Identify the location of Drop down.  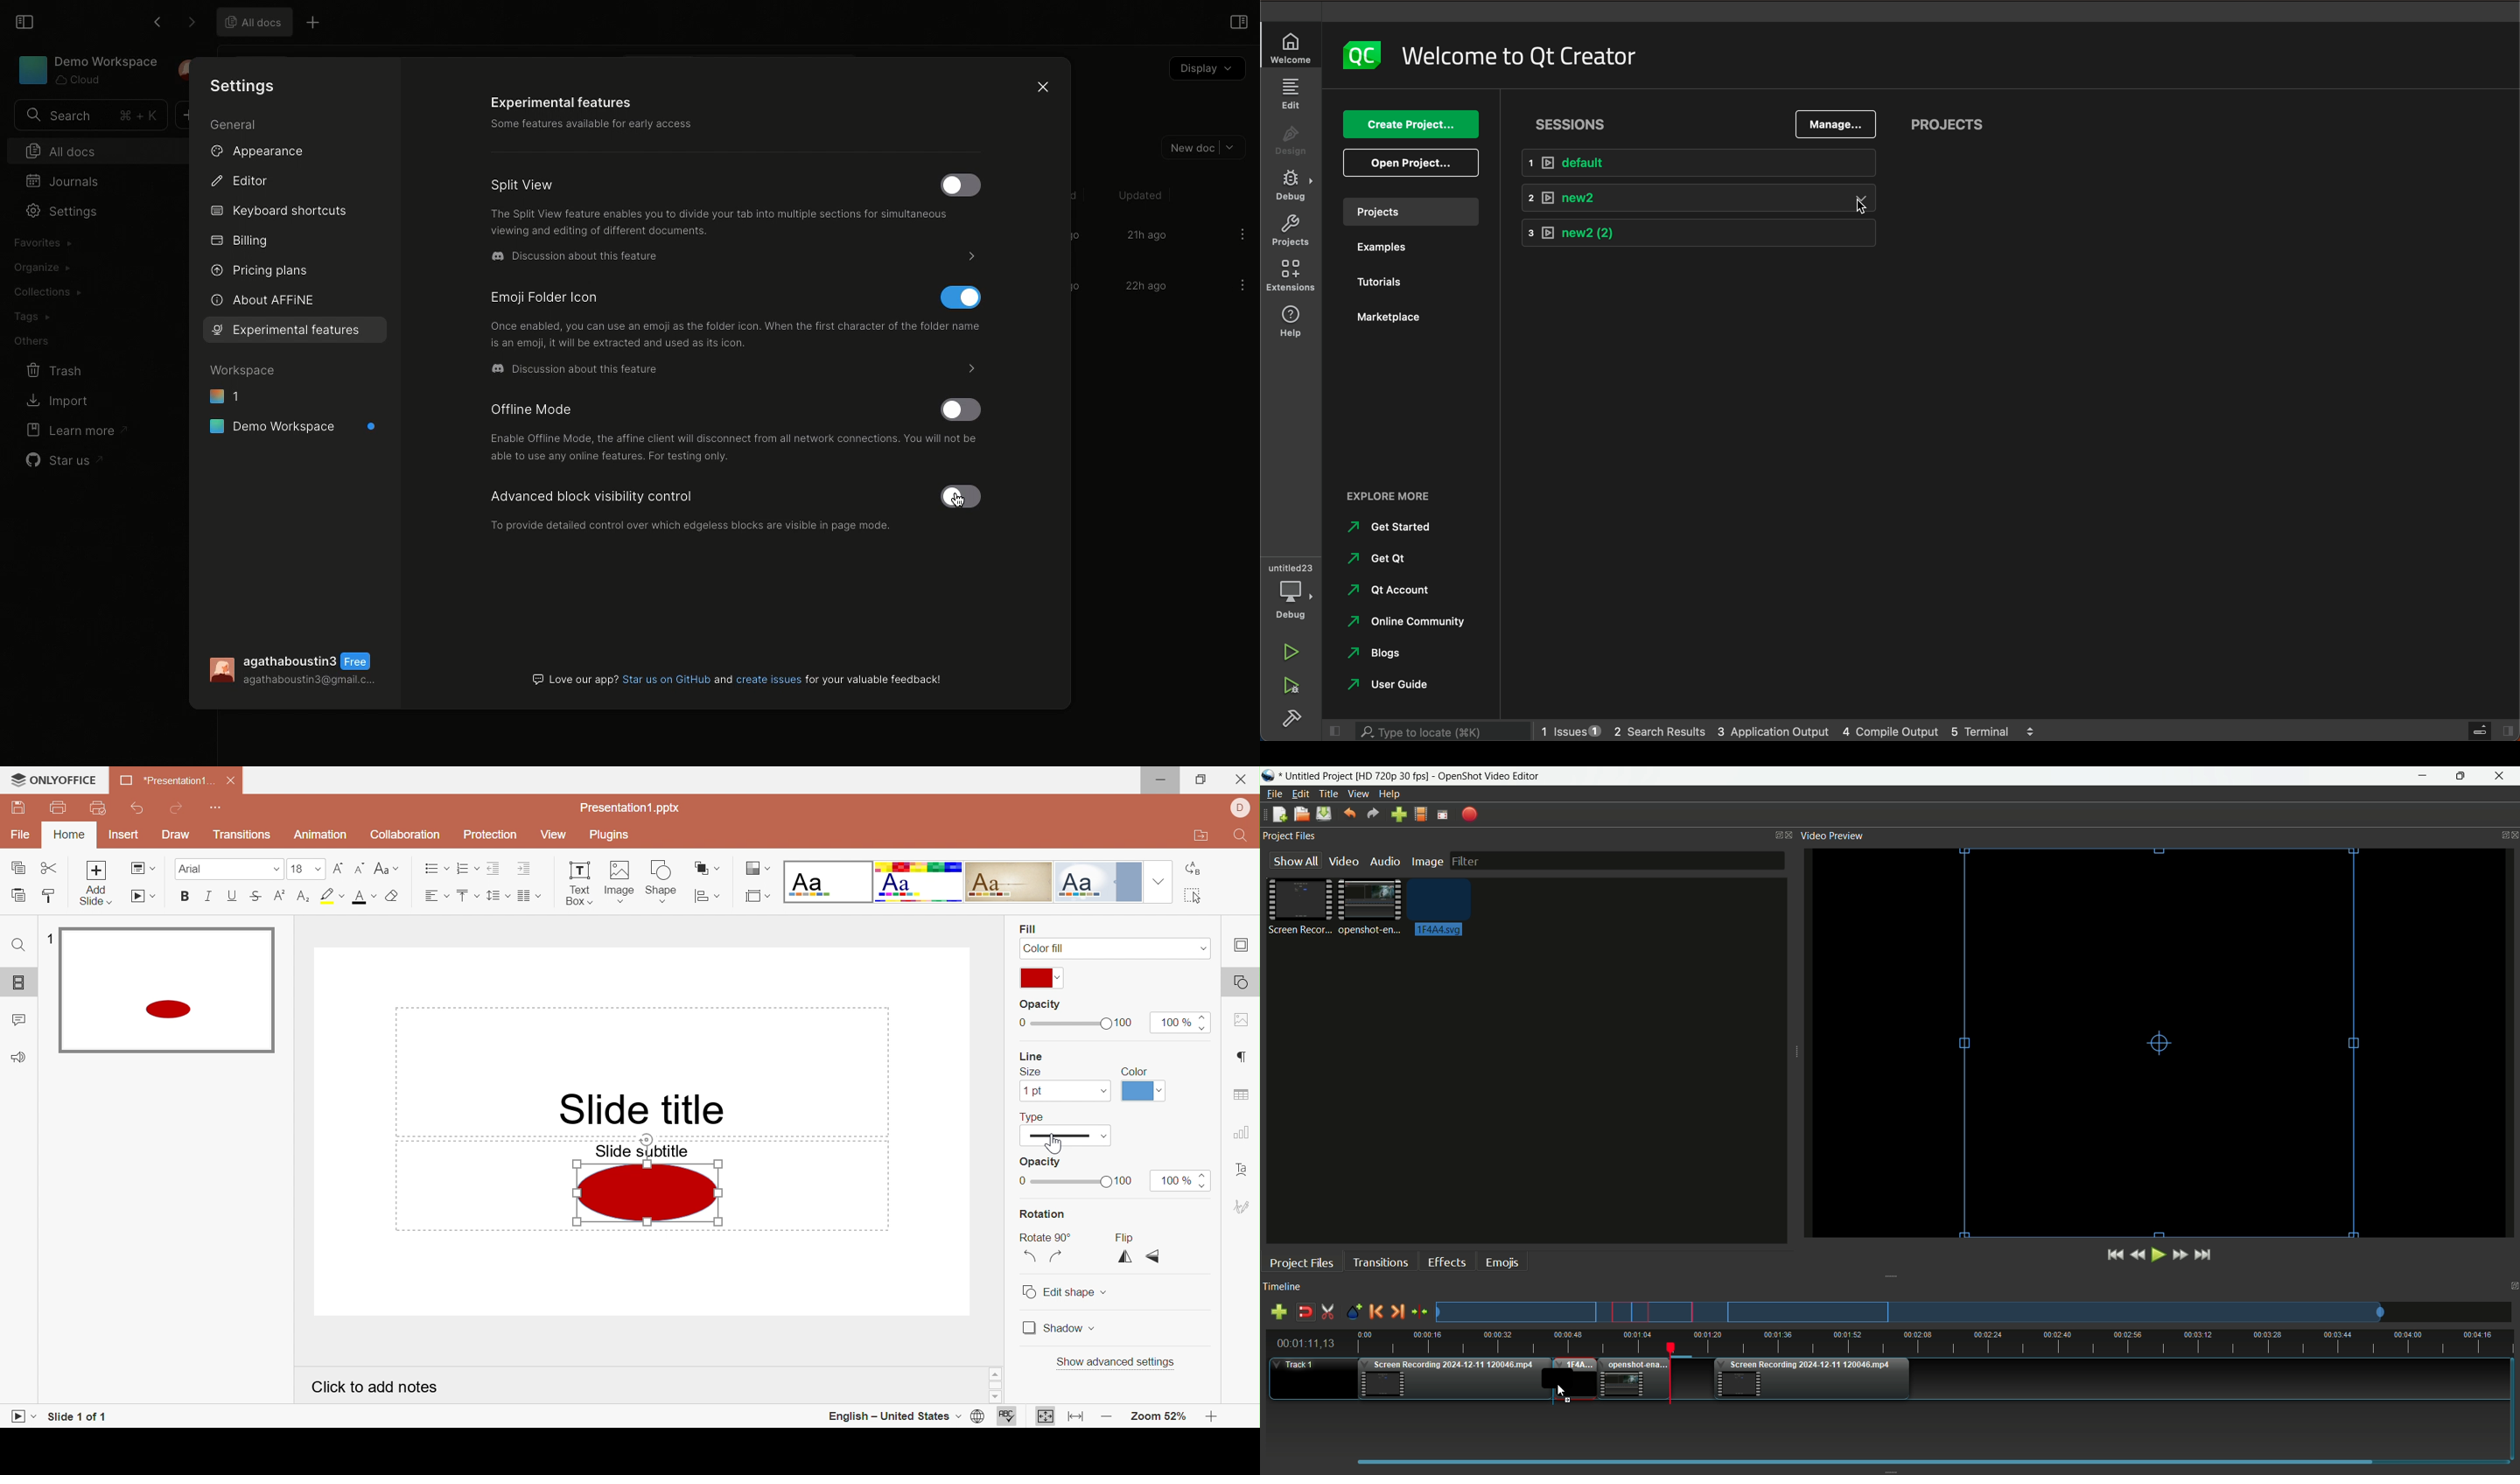
(1159, 882).